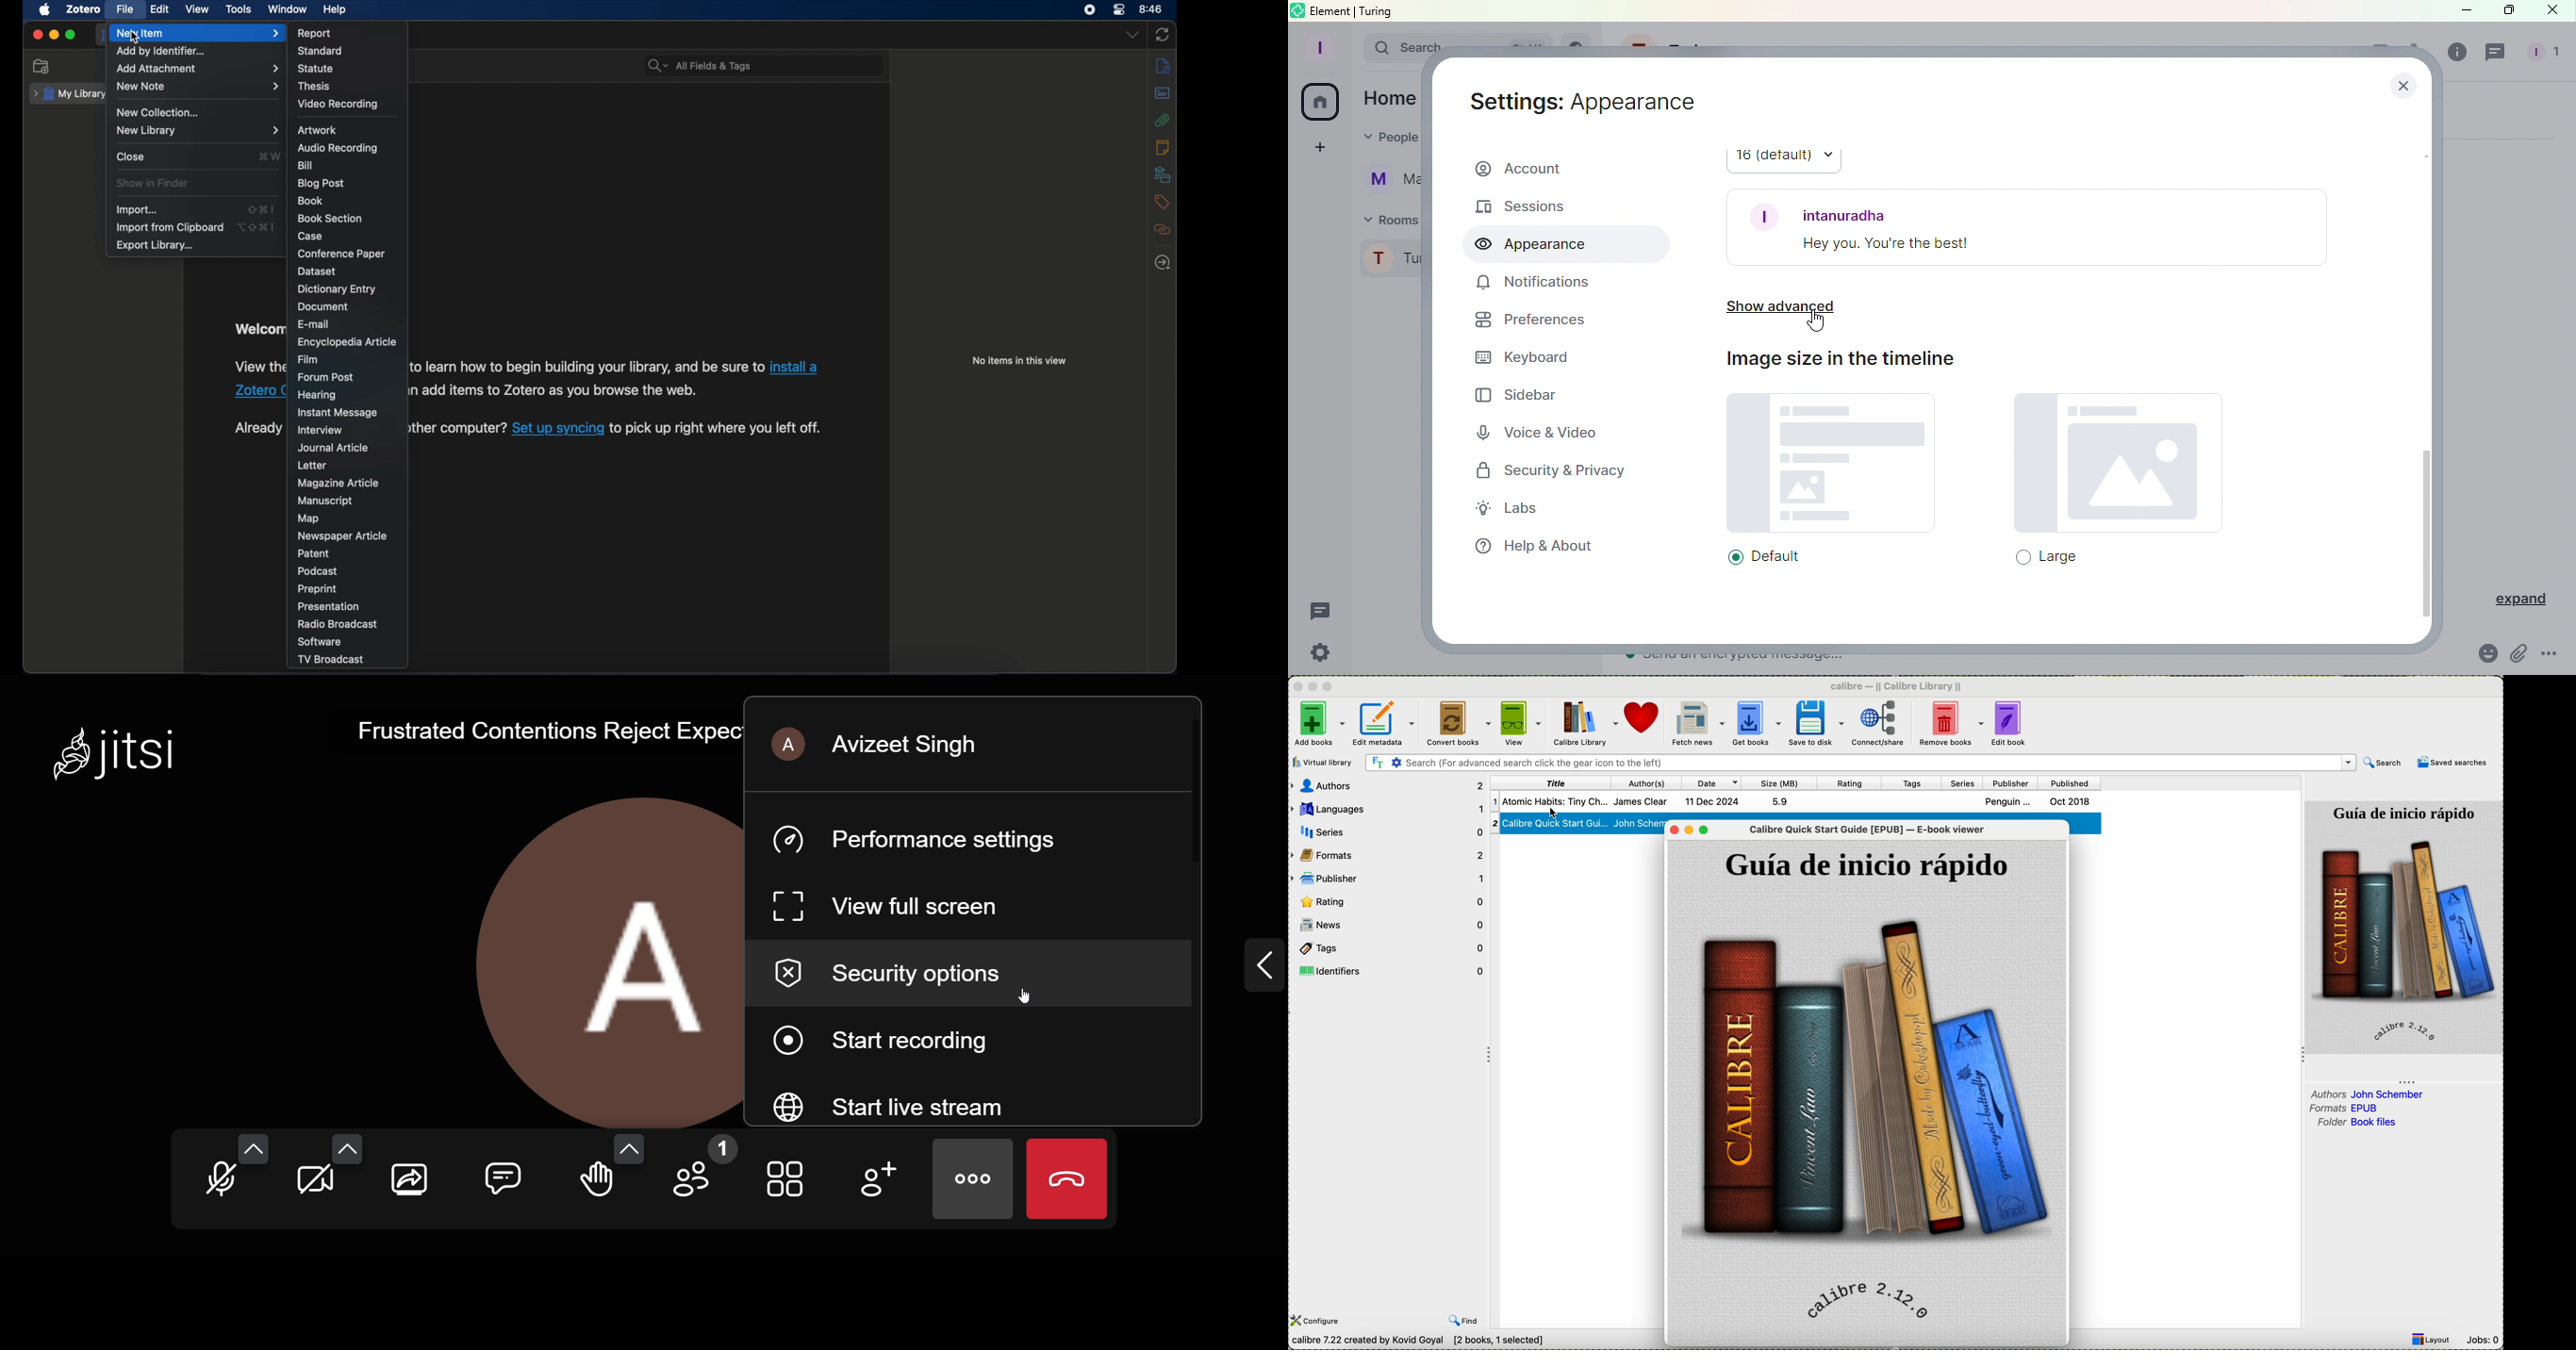  I want to click on Close, so click(2397, 84).